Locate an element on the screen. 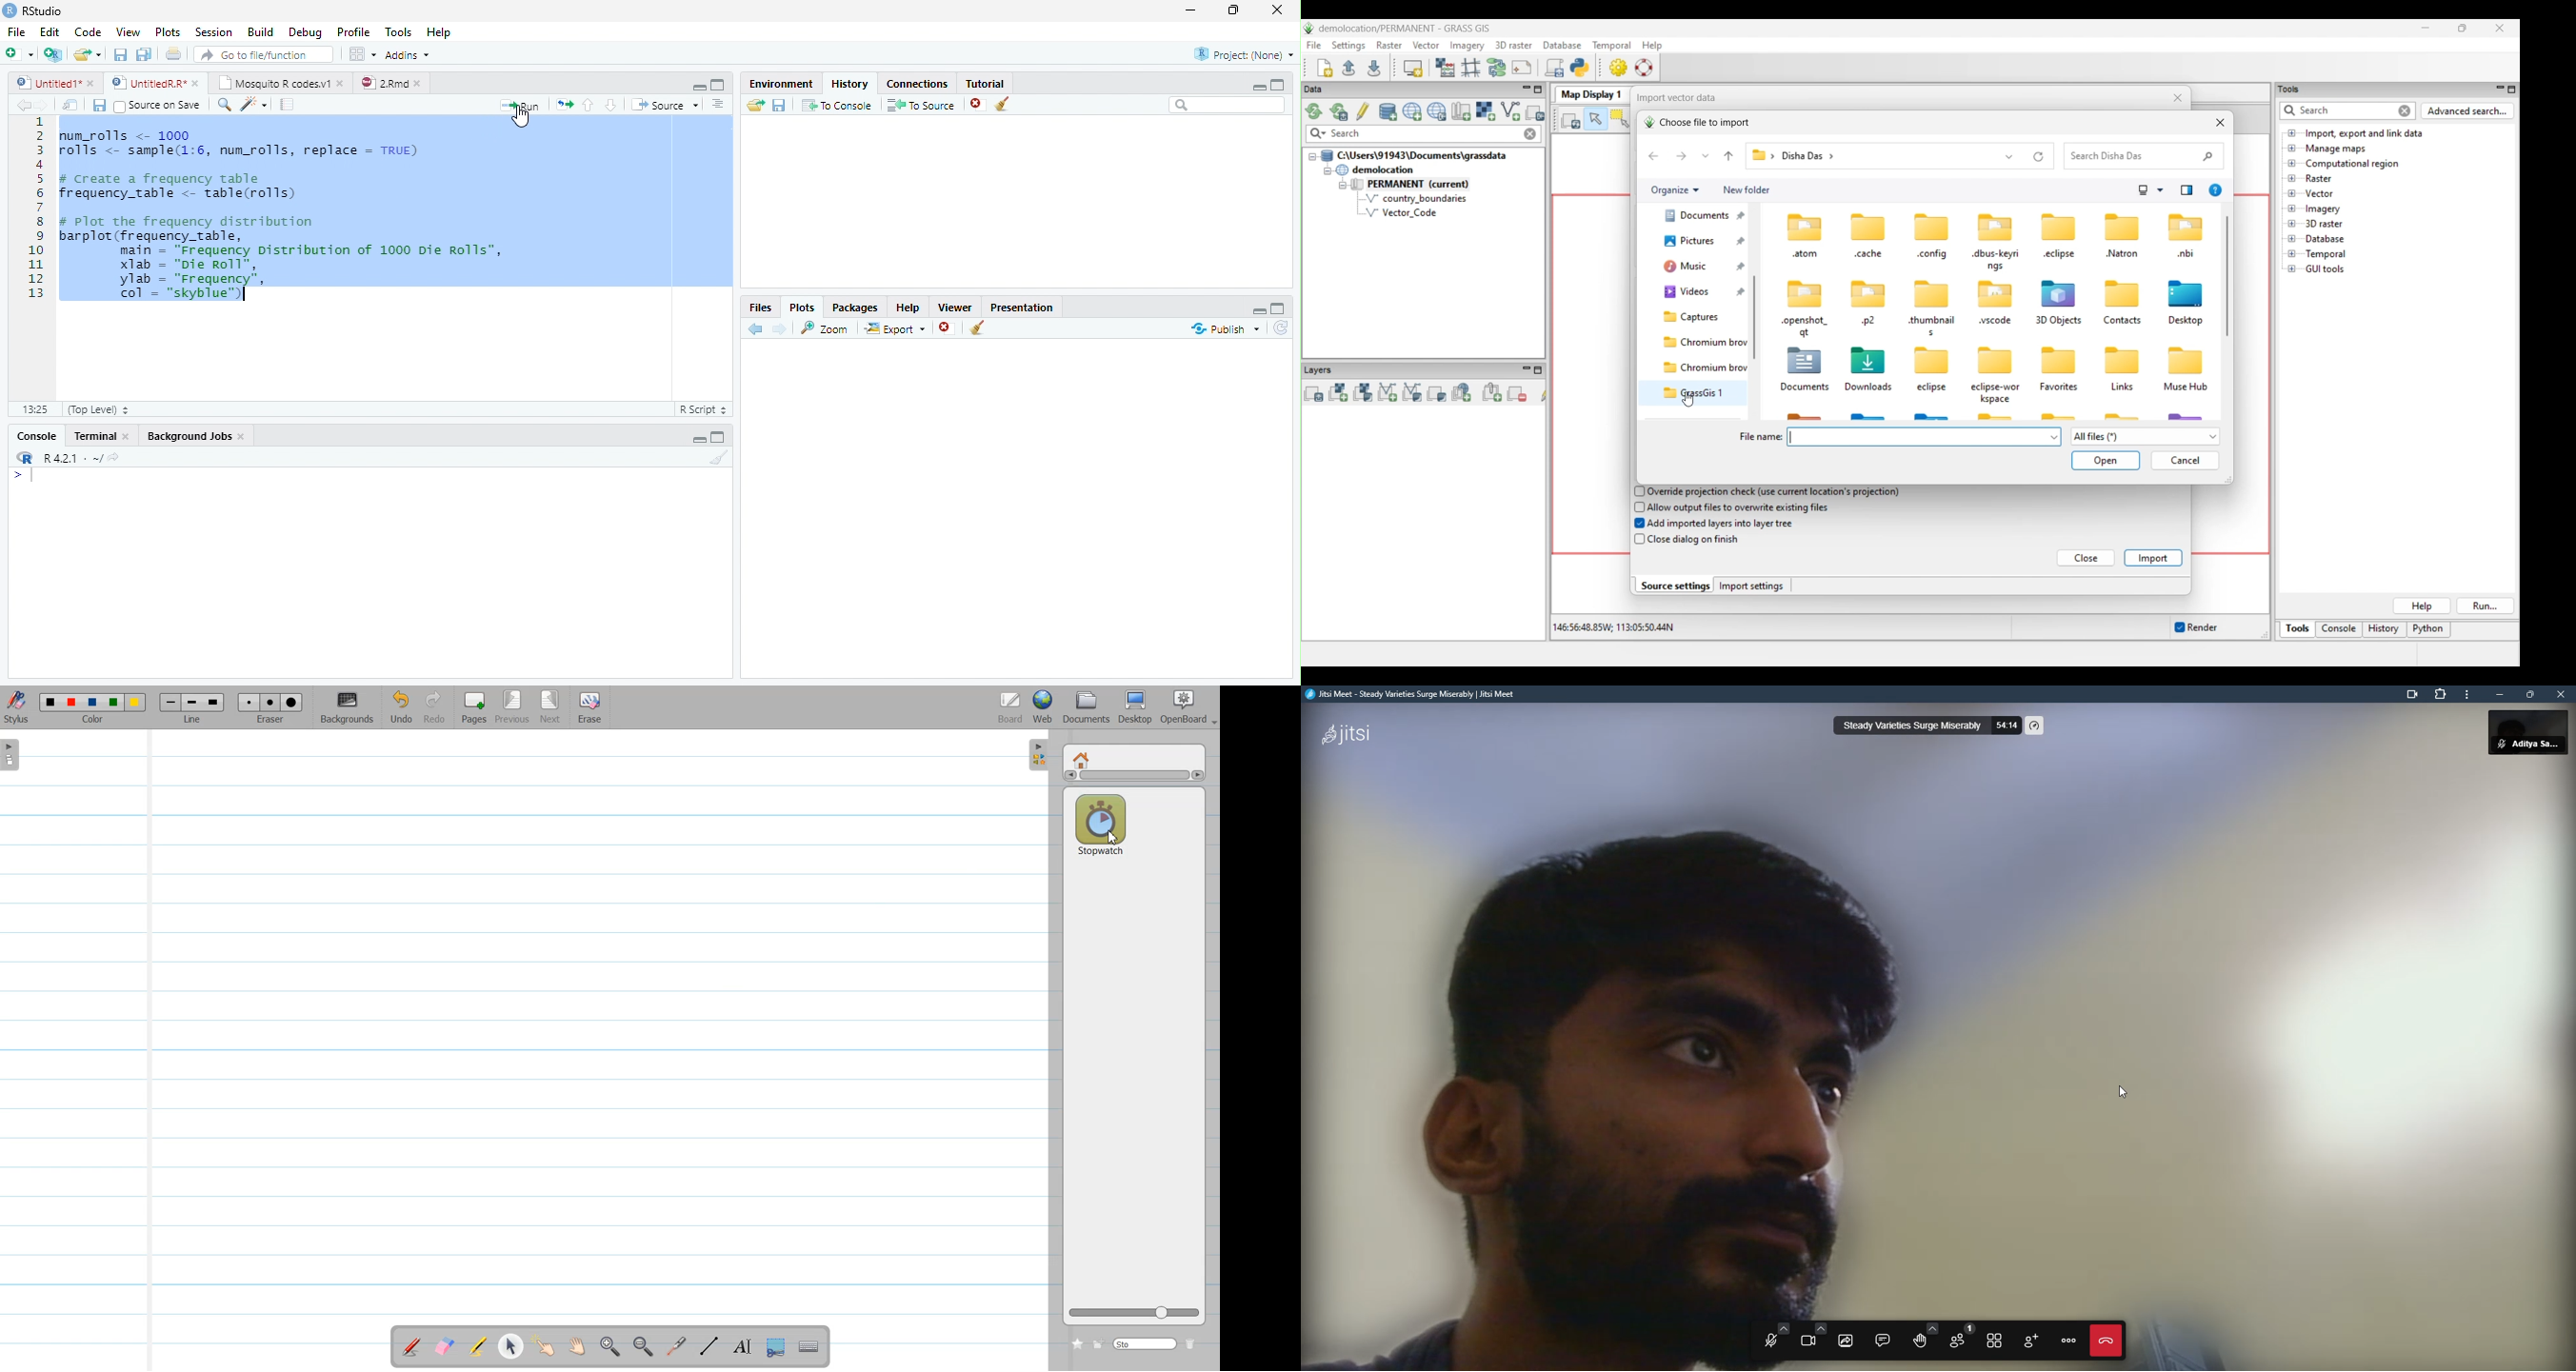 The width and height of the screenshot is (2576, 1372). | Mosquito R codesv1 is located at coordinates (280, 83).